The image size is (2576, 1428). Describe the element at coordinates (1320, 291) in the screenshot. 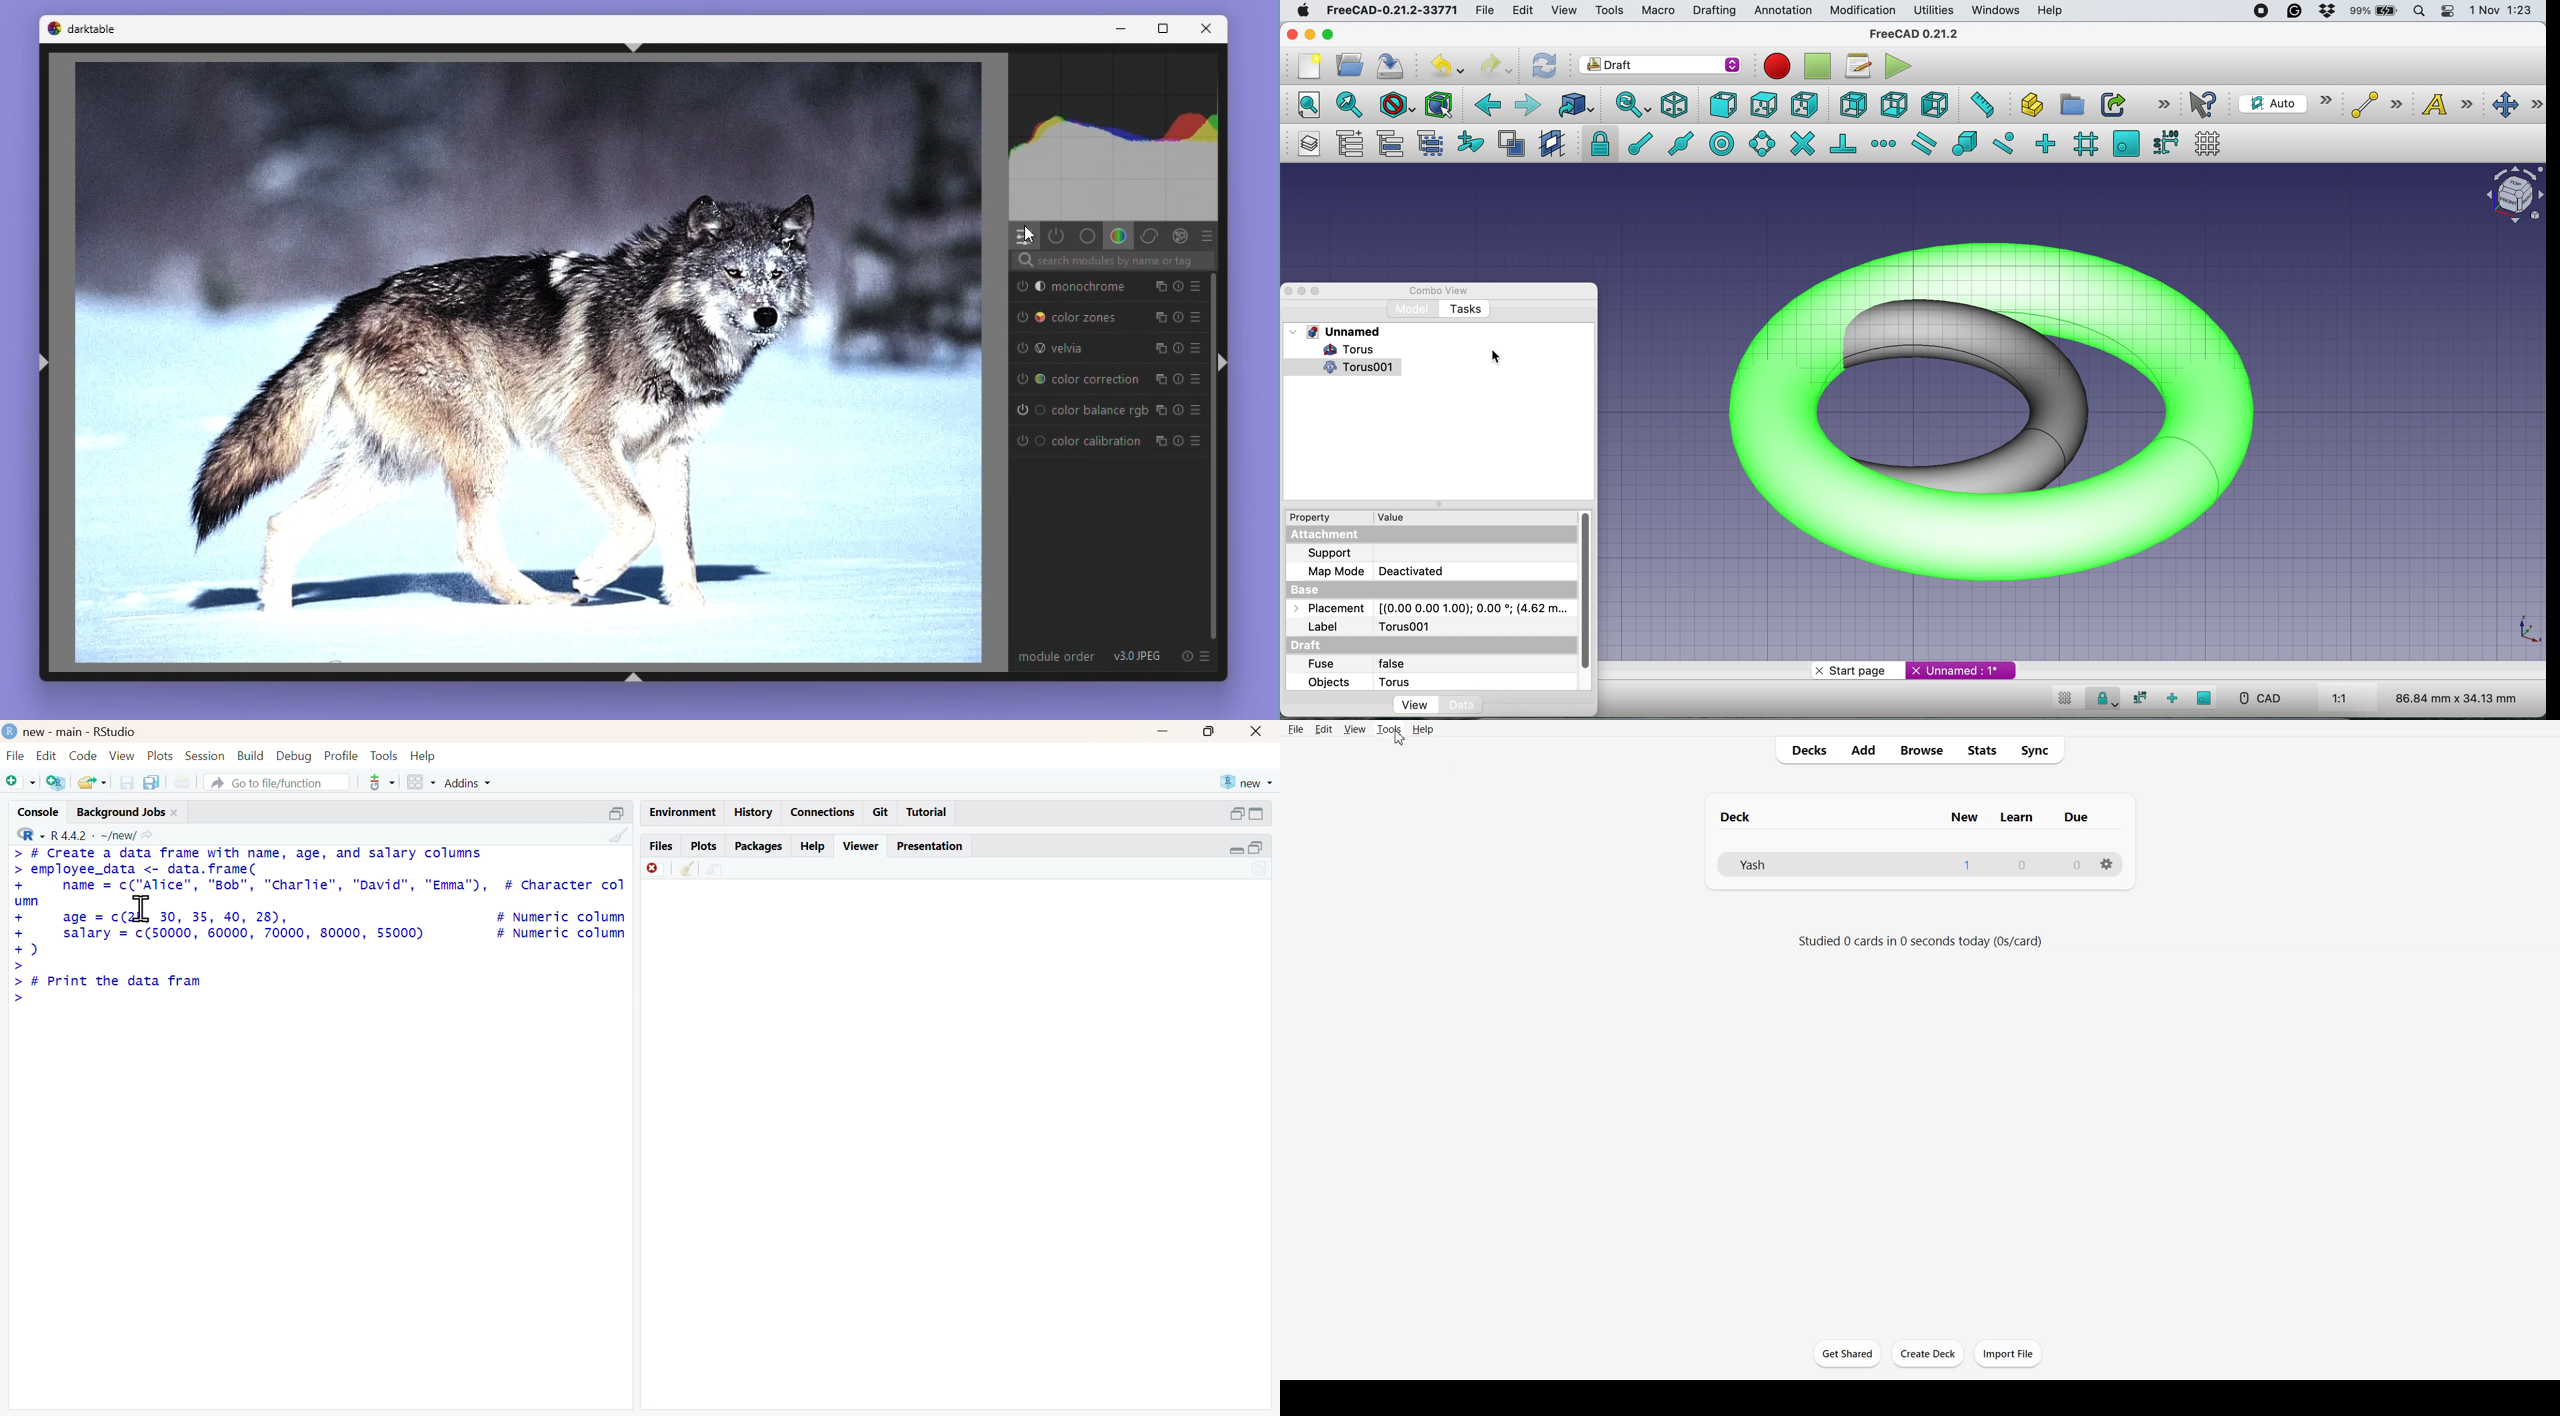

I see `Toggle Overlay` at that location.